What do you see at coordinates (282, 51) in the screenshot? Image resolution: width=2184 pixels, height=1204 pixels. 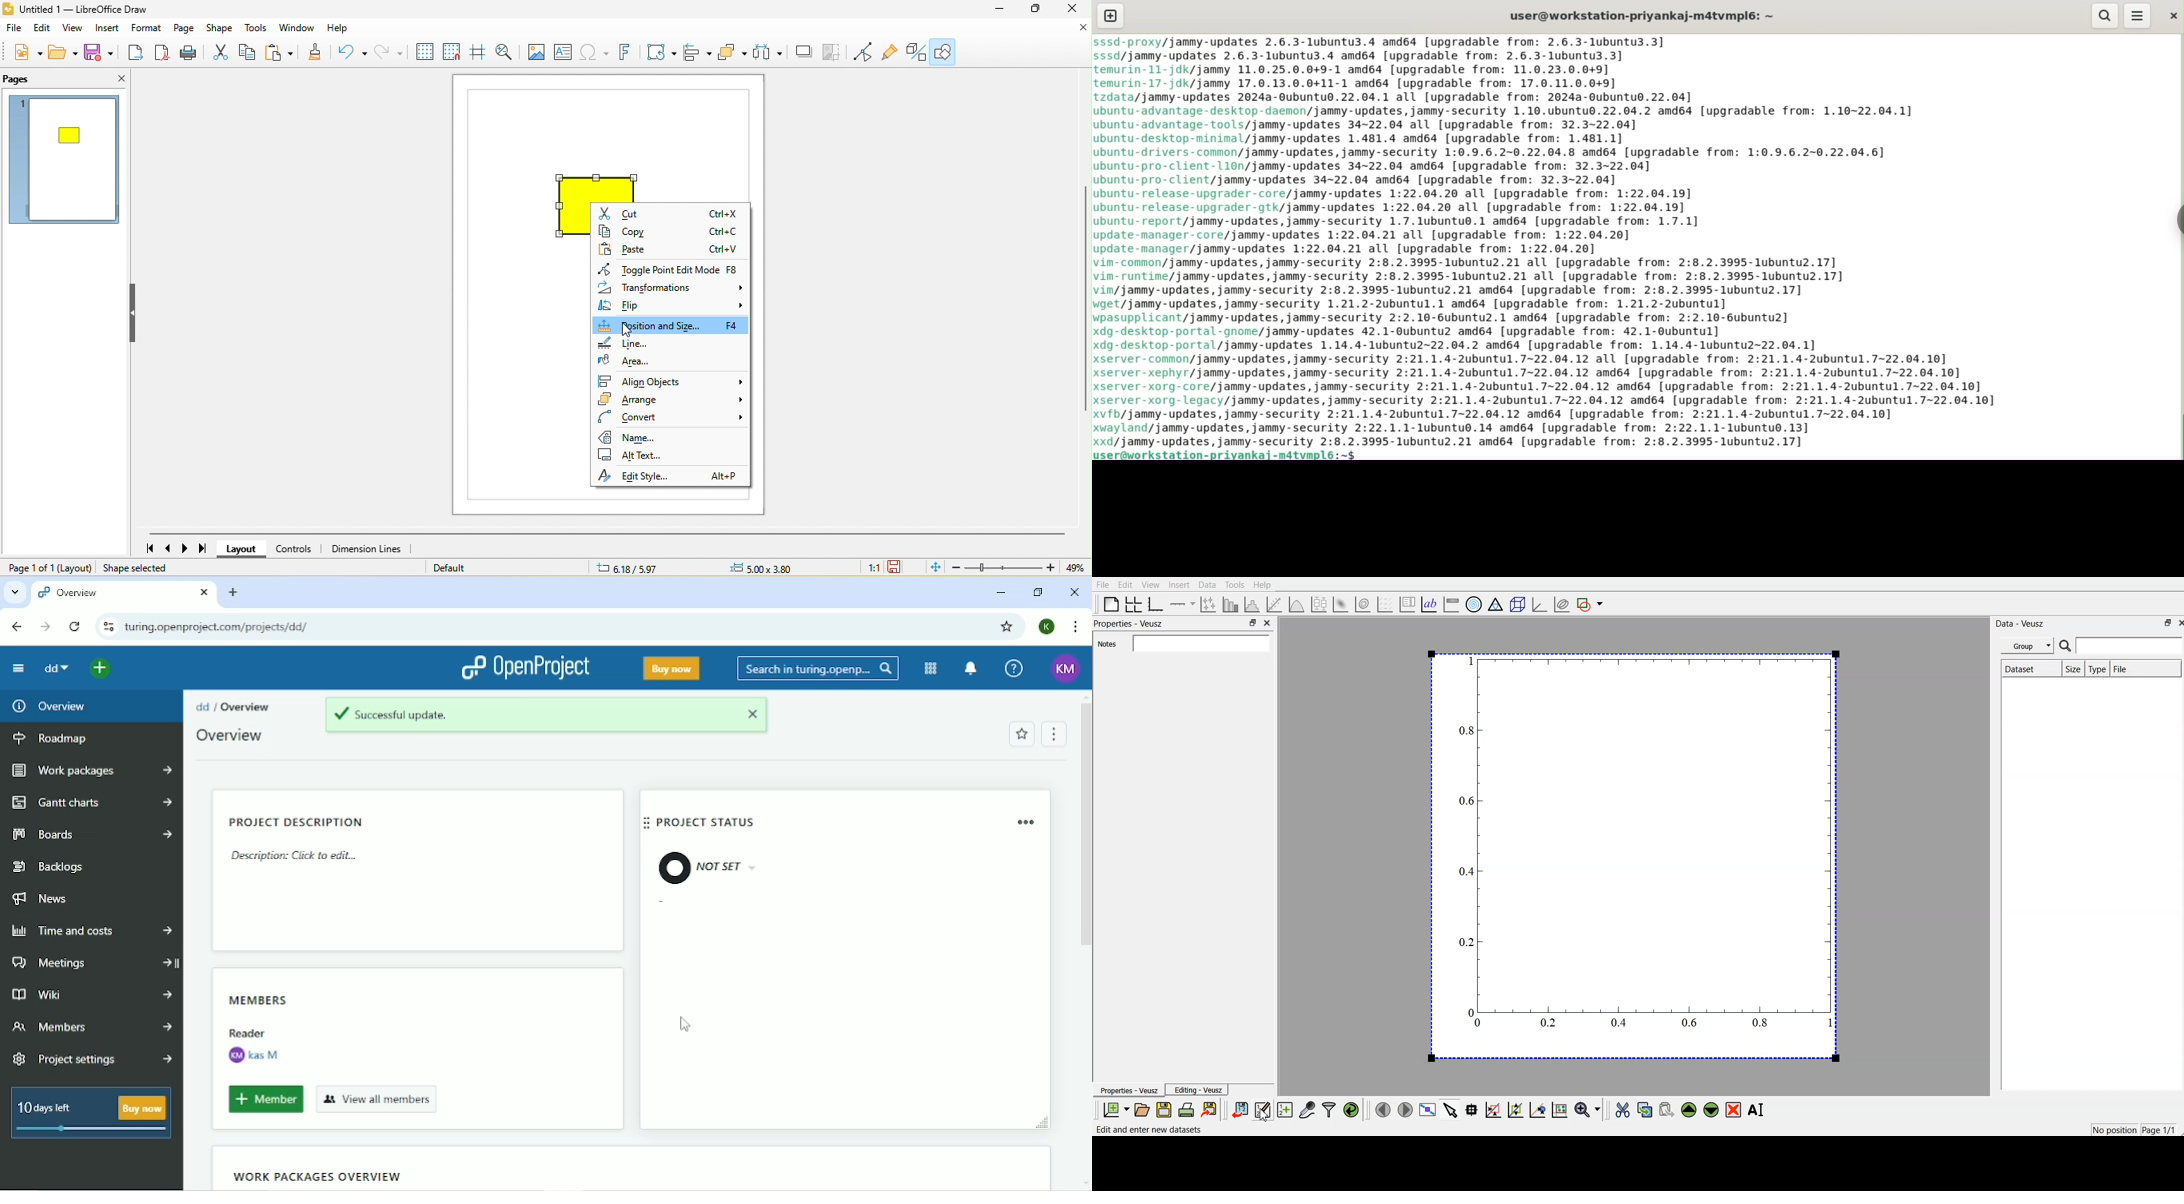 I see `paste` at bounding box center [282, 51].